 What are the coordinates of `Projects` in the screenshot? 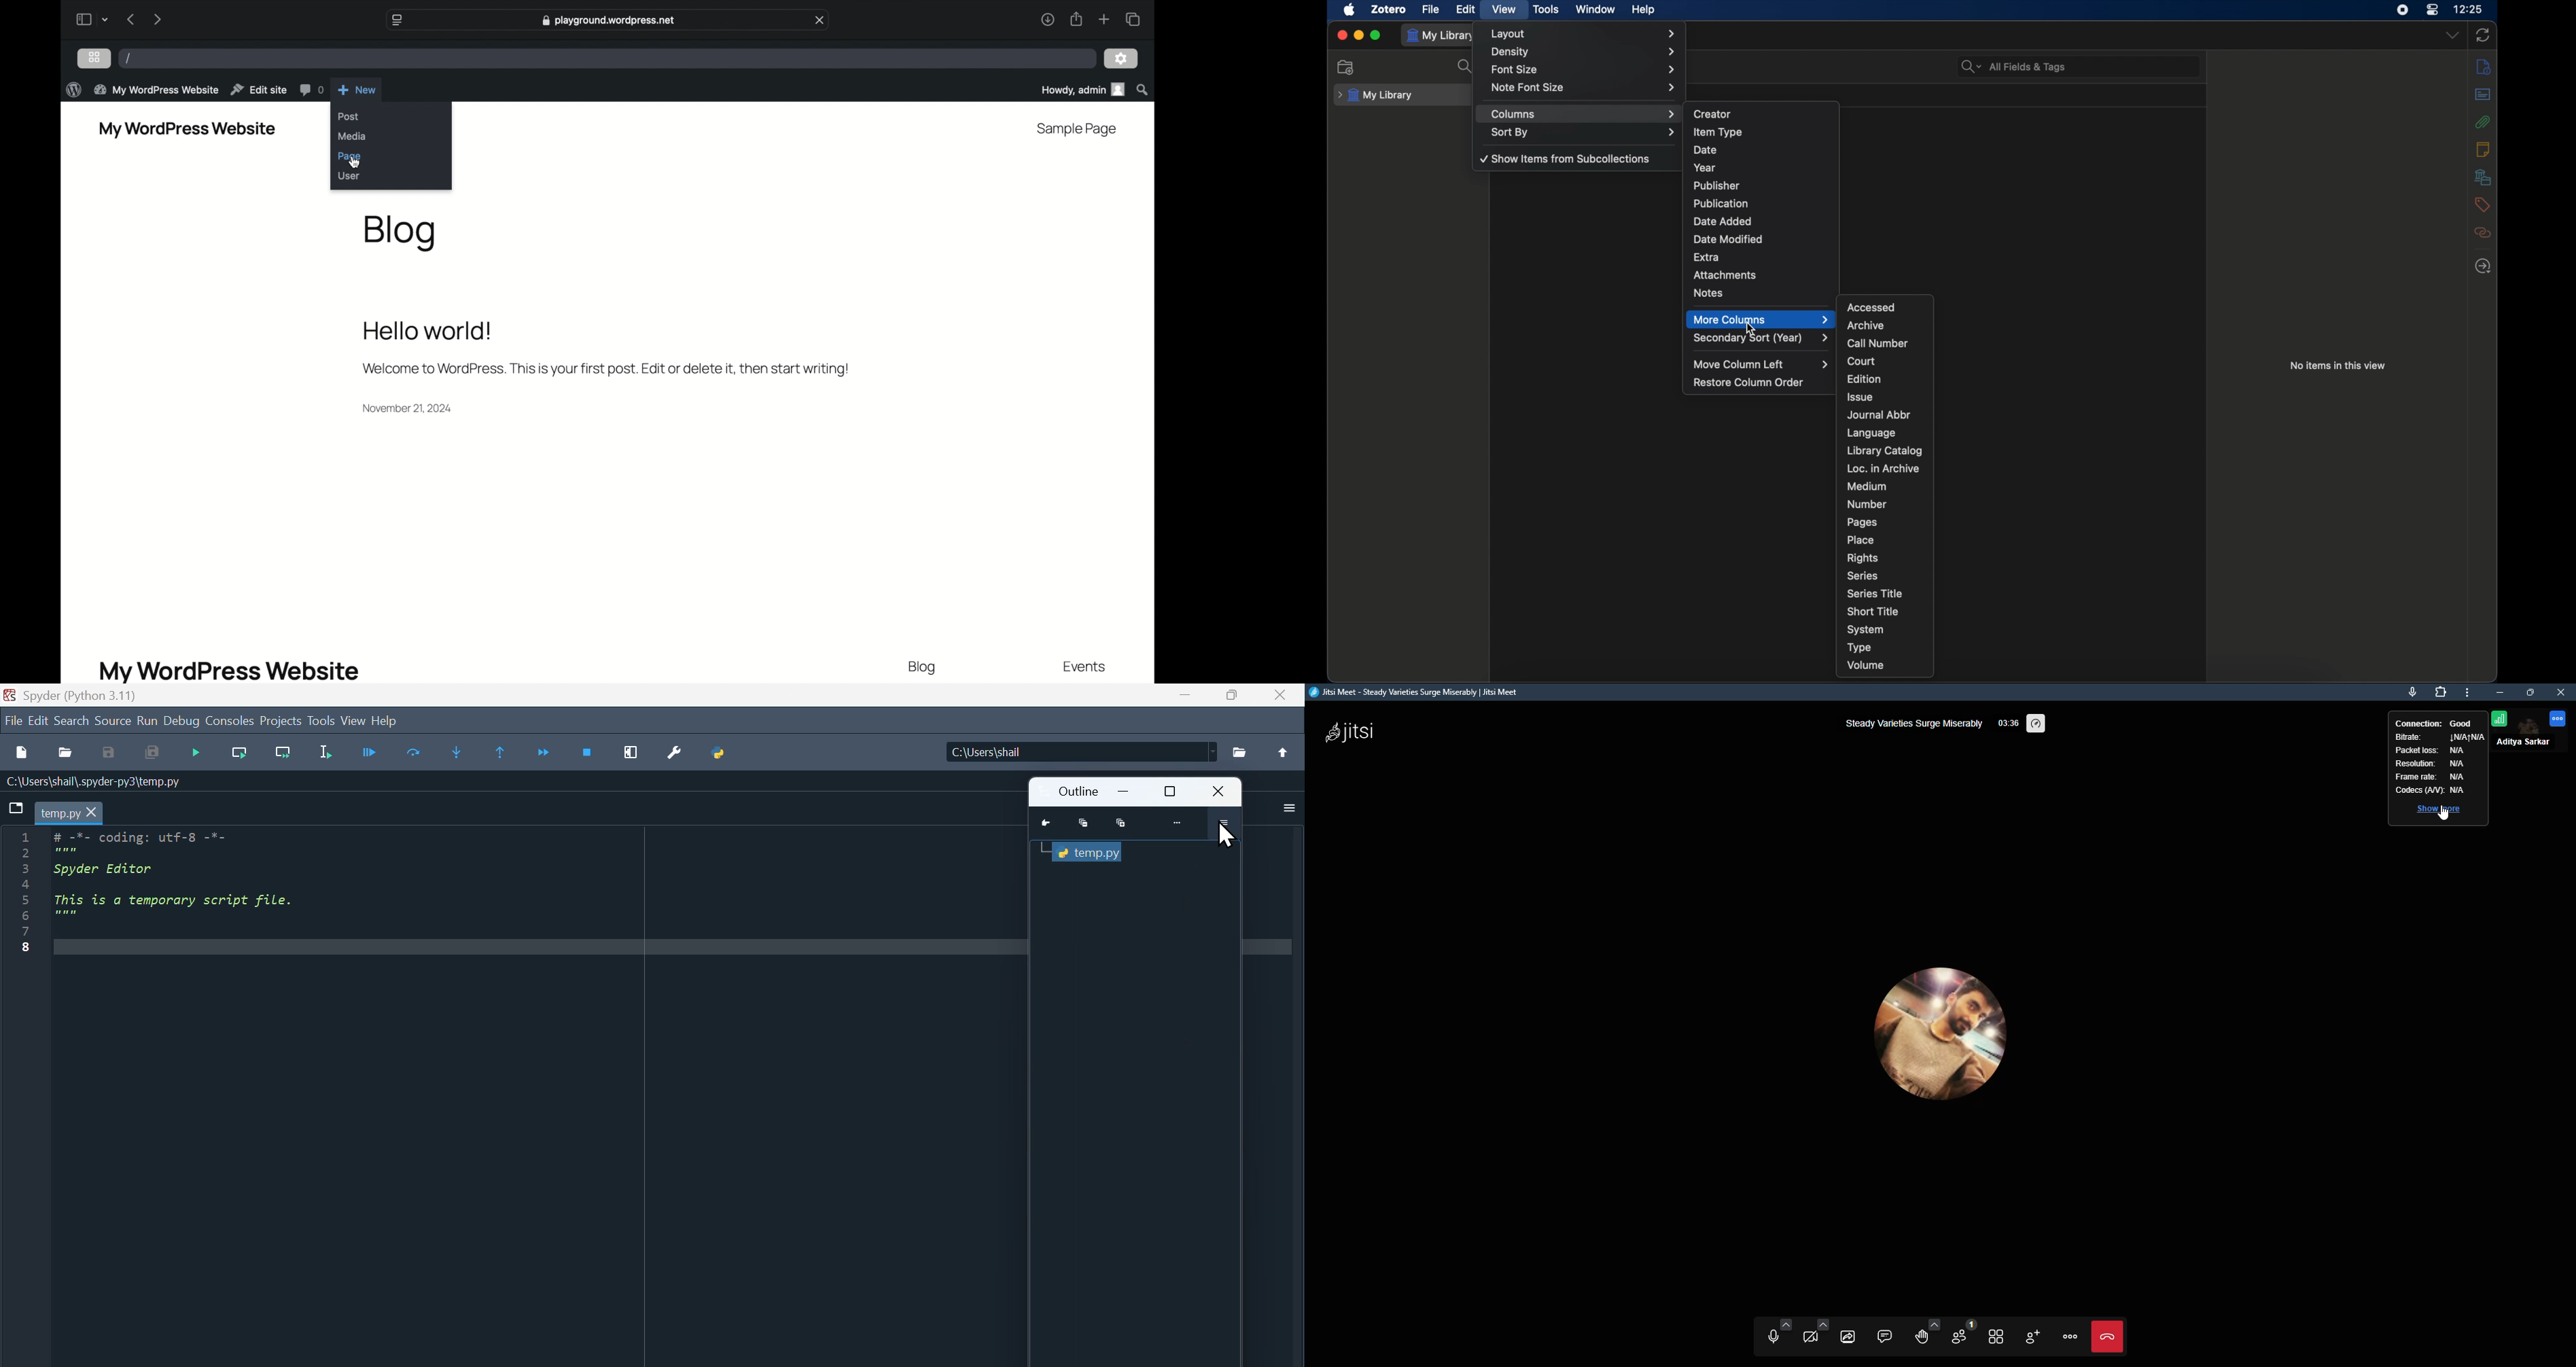 It's located at (281, 719).